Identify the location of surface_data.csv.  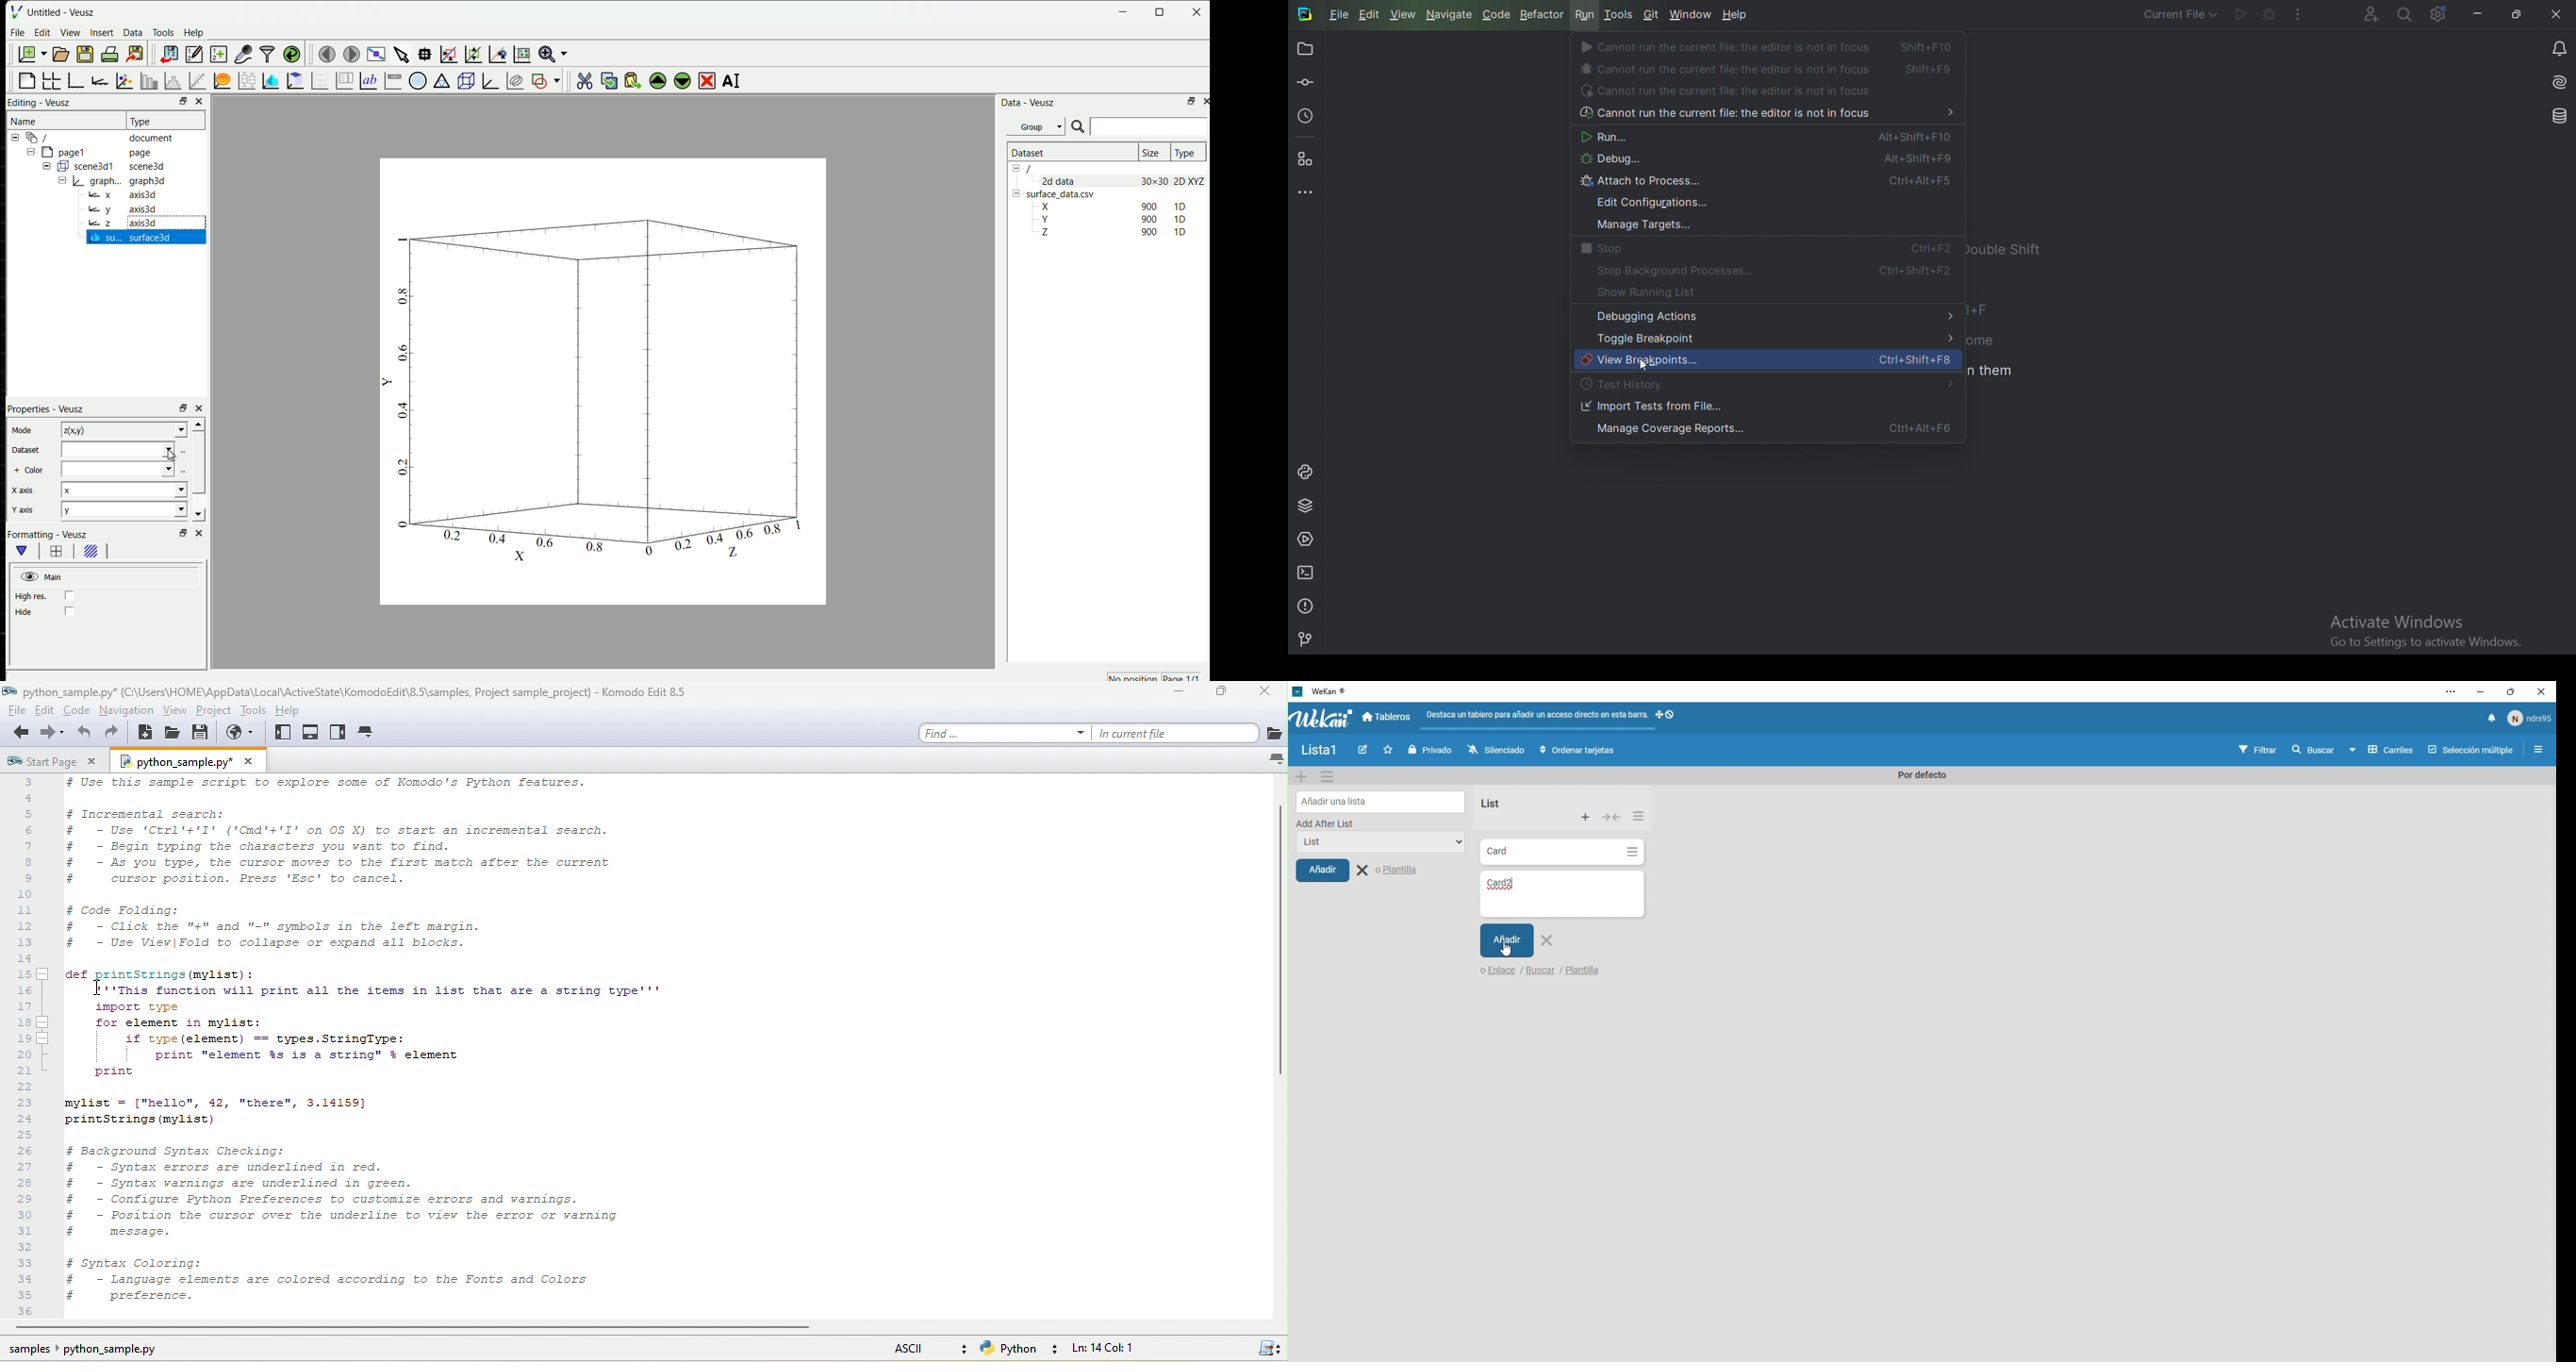
(1062, 195).